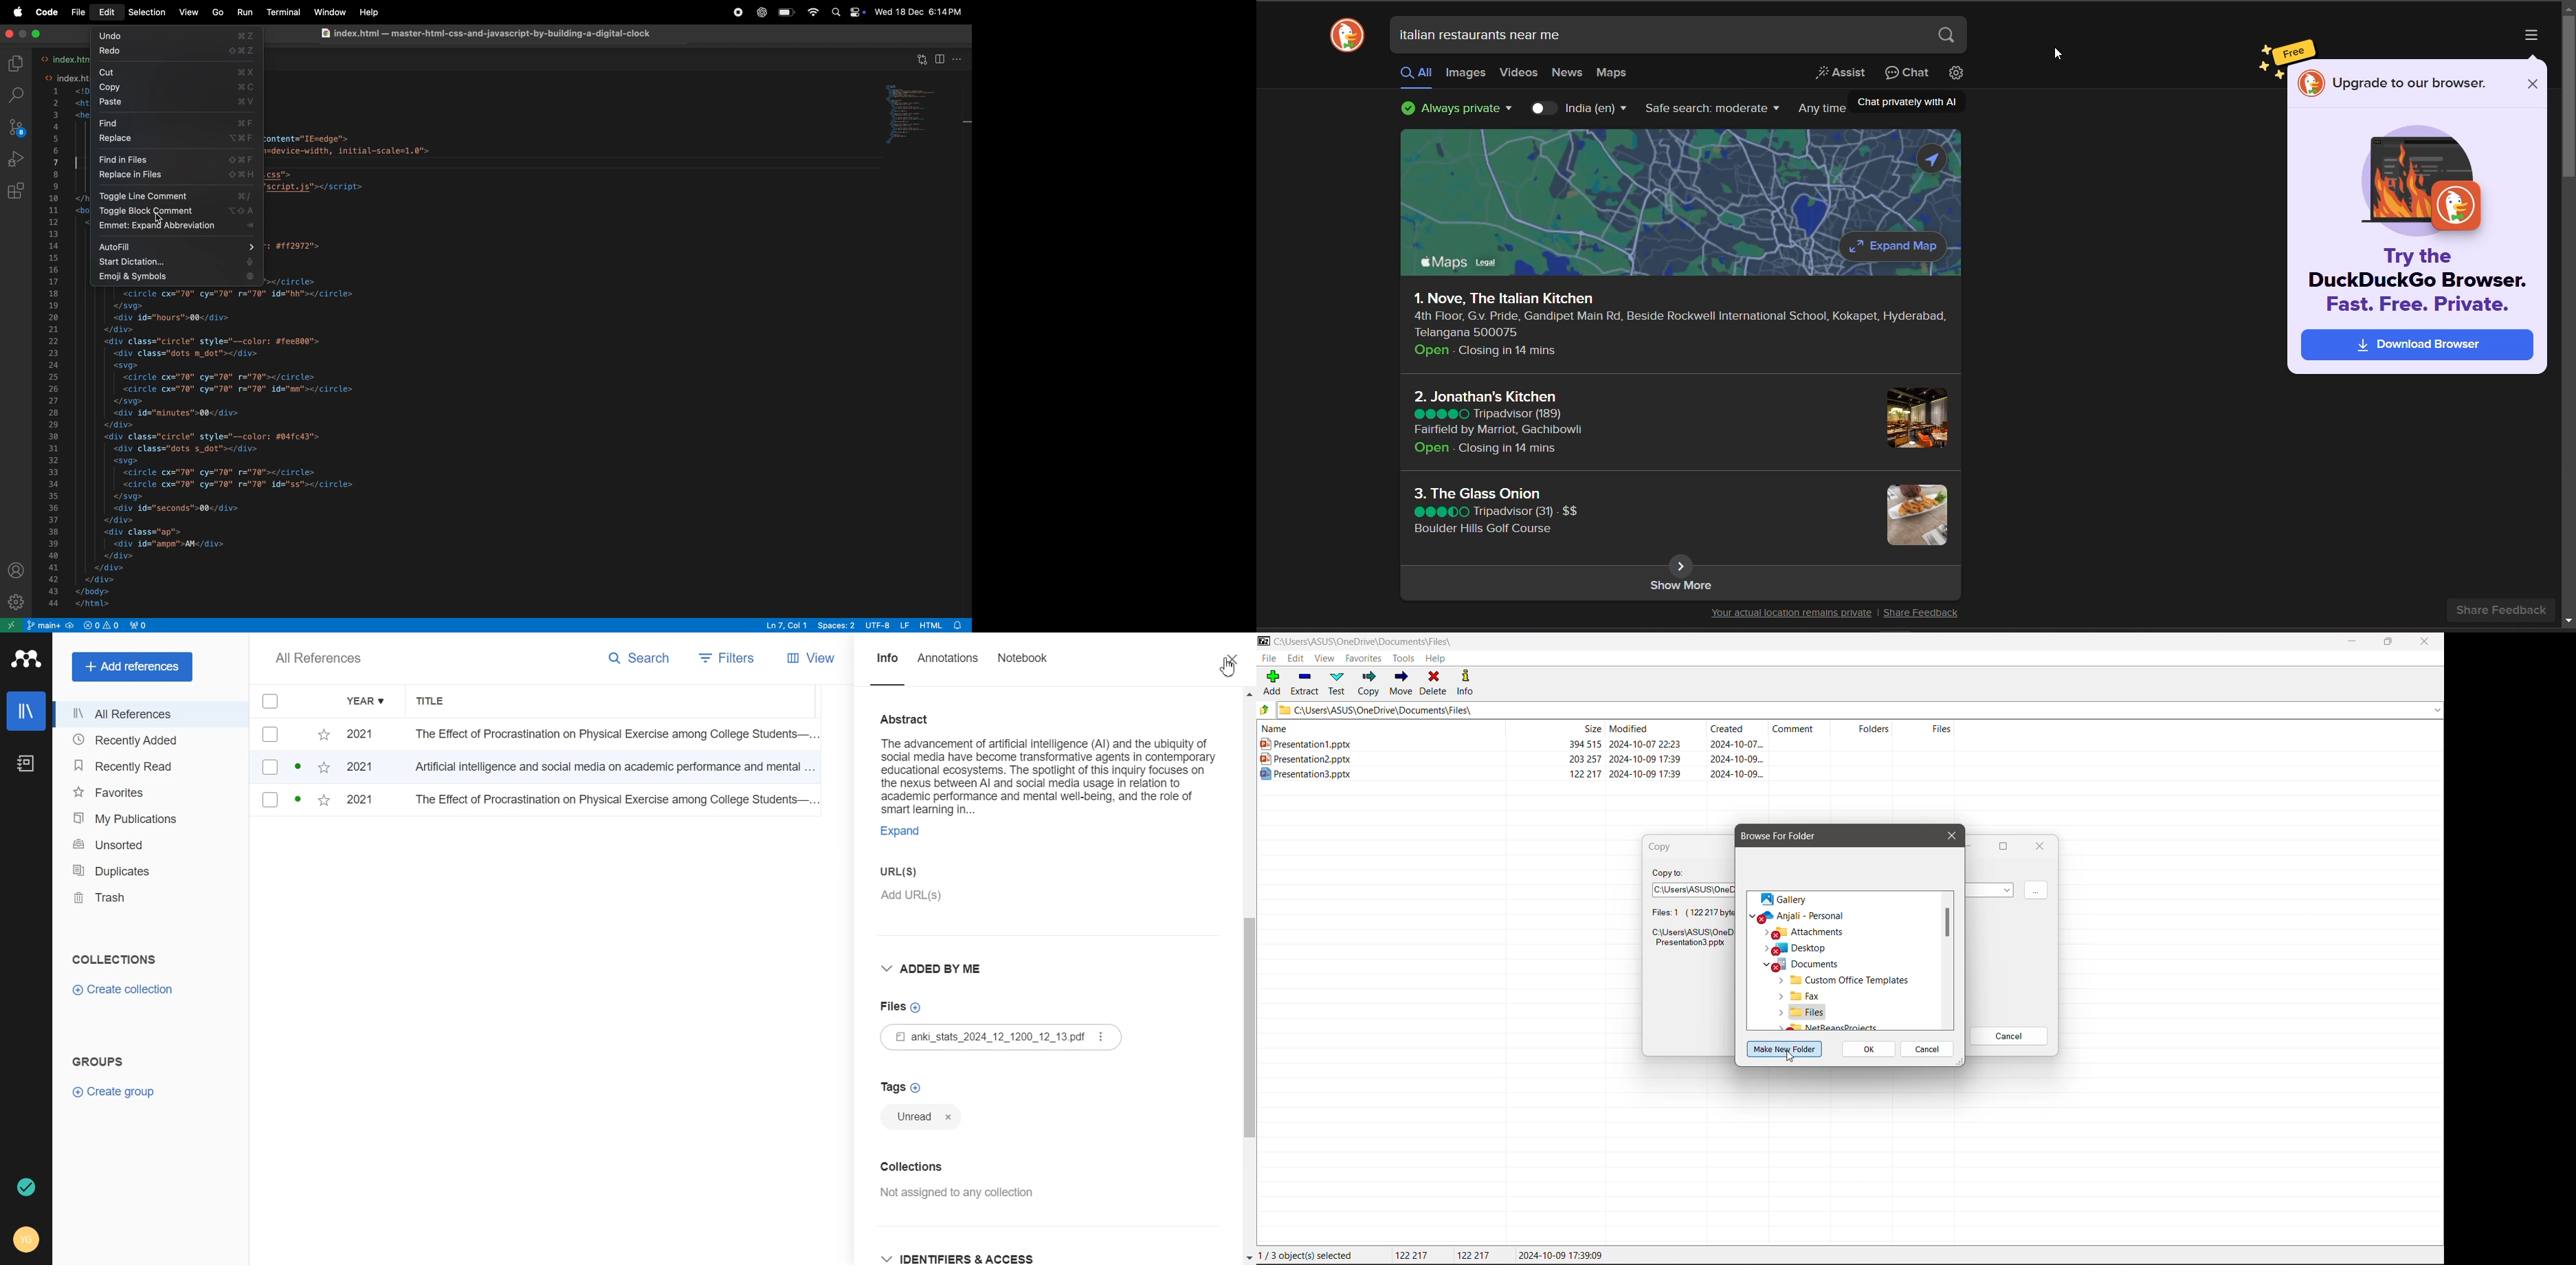 This screenshot has width=2576, height=1288. I want to click on Selected File Source Path, so click(1690, 939).